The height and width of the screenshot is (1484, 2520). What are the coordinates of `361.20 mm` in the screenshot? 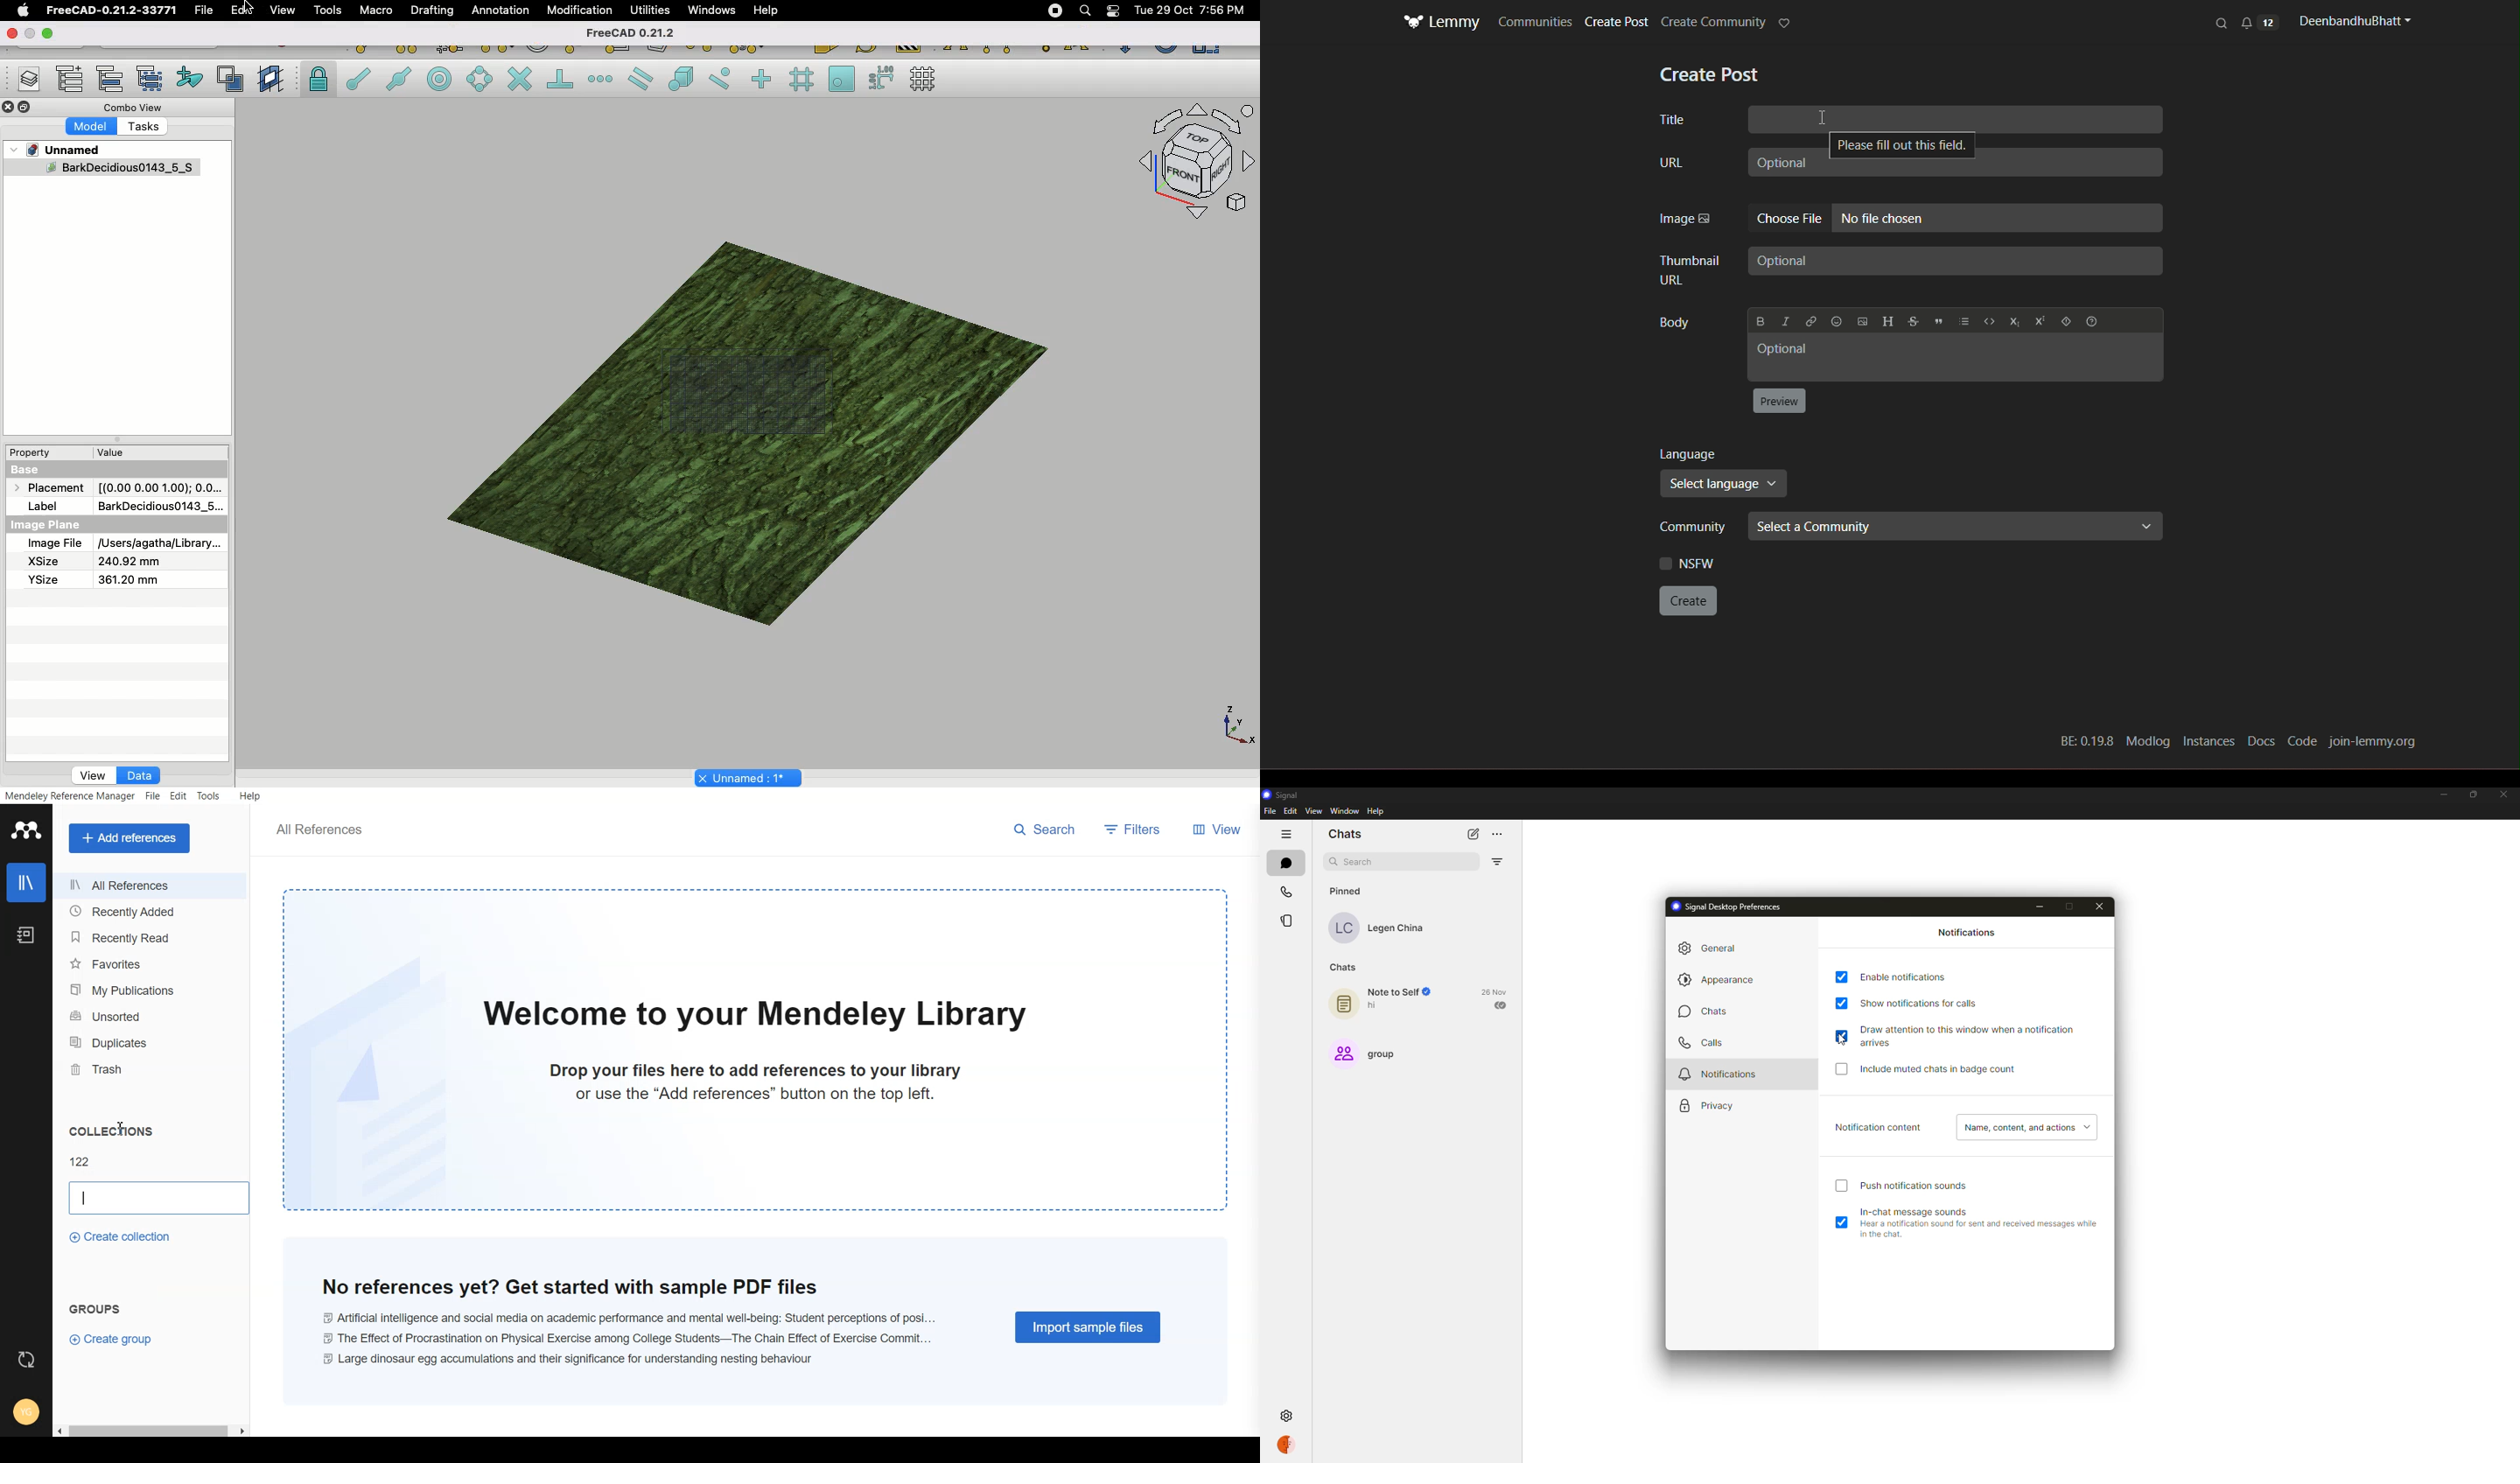 It's located at (126, 579).